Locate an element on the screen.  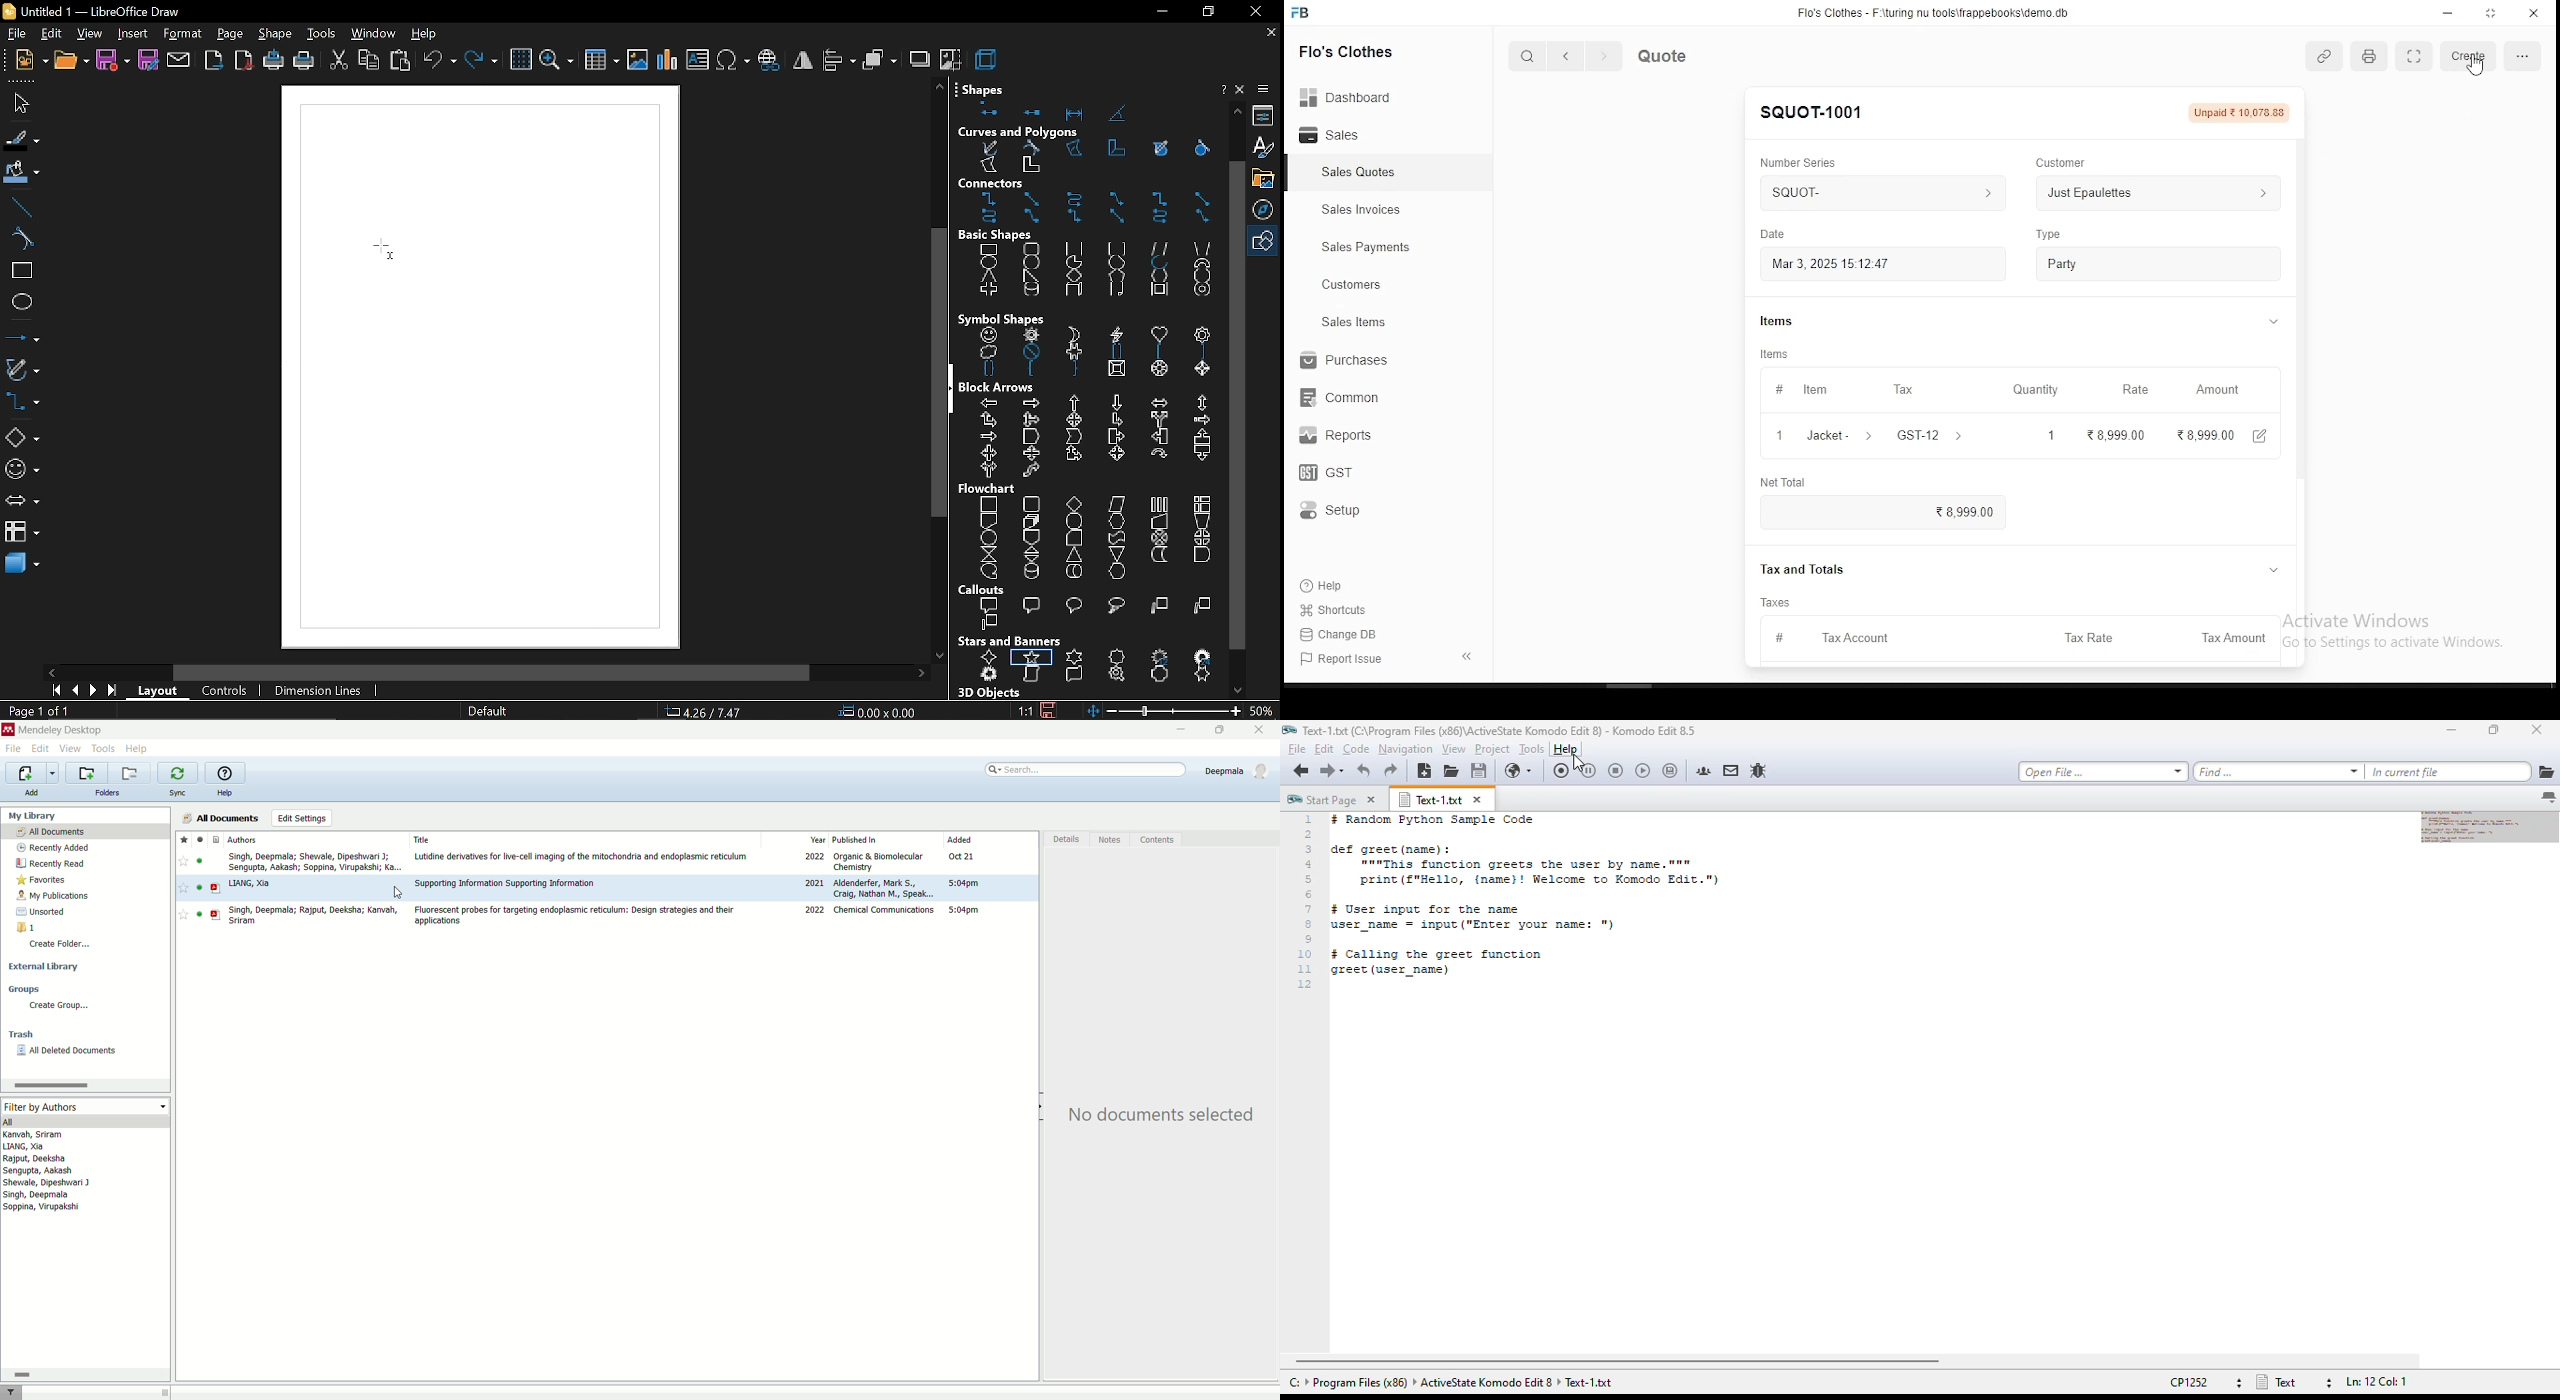
flip is located at coordinates (802, 63).